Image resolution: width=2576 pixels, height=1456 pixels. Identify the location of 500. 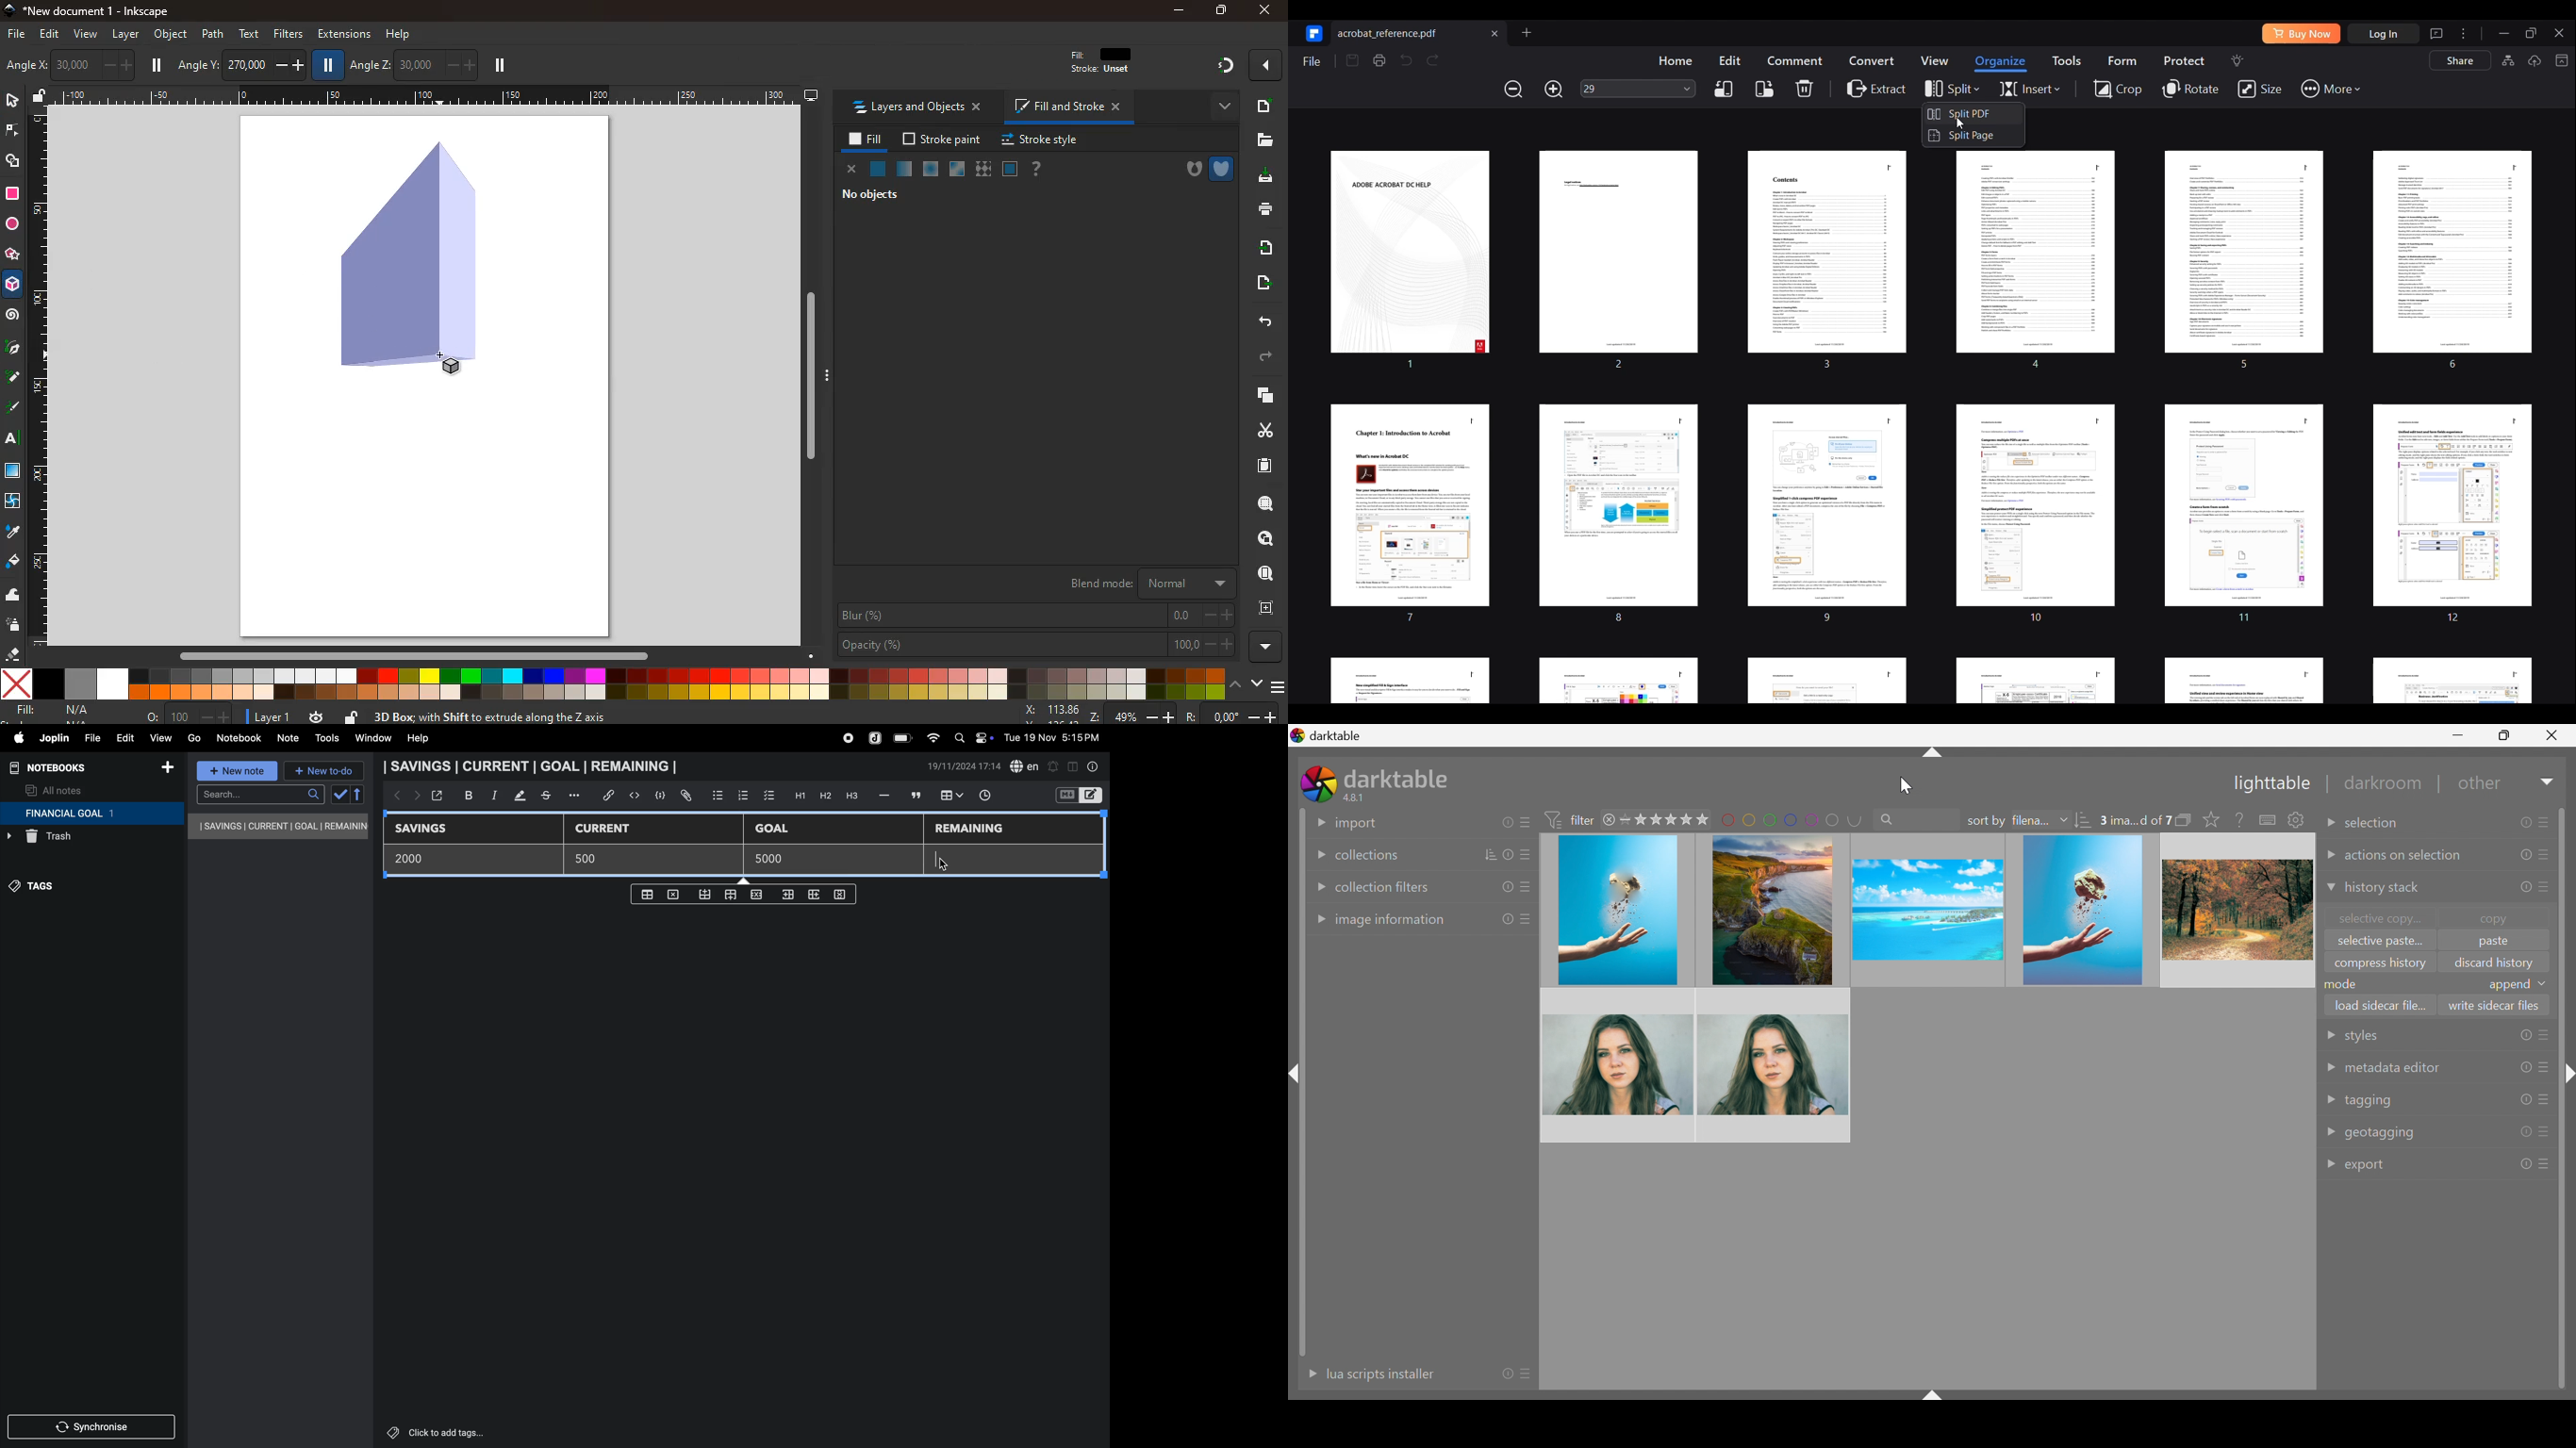
(592, 859).